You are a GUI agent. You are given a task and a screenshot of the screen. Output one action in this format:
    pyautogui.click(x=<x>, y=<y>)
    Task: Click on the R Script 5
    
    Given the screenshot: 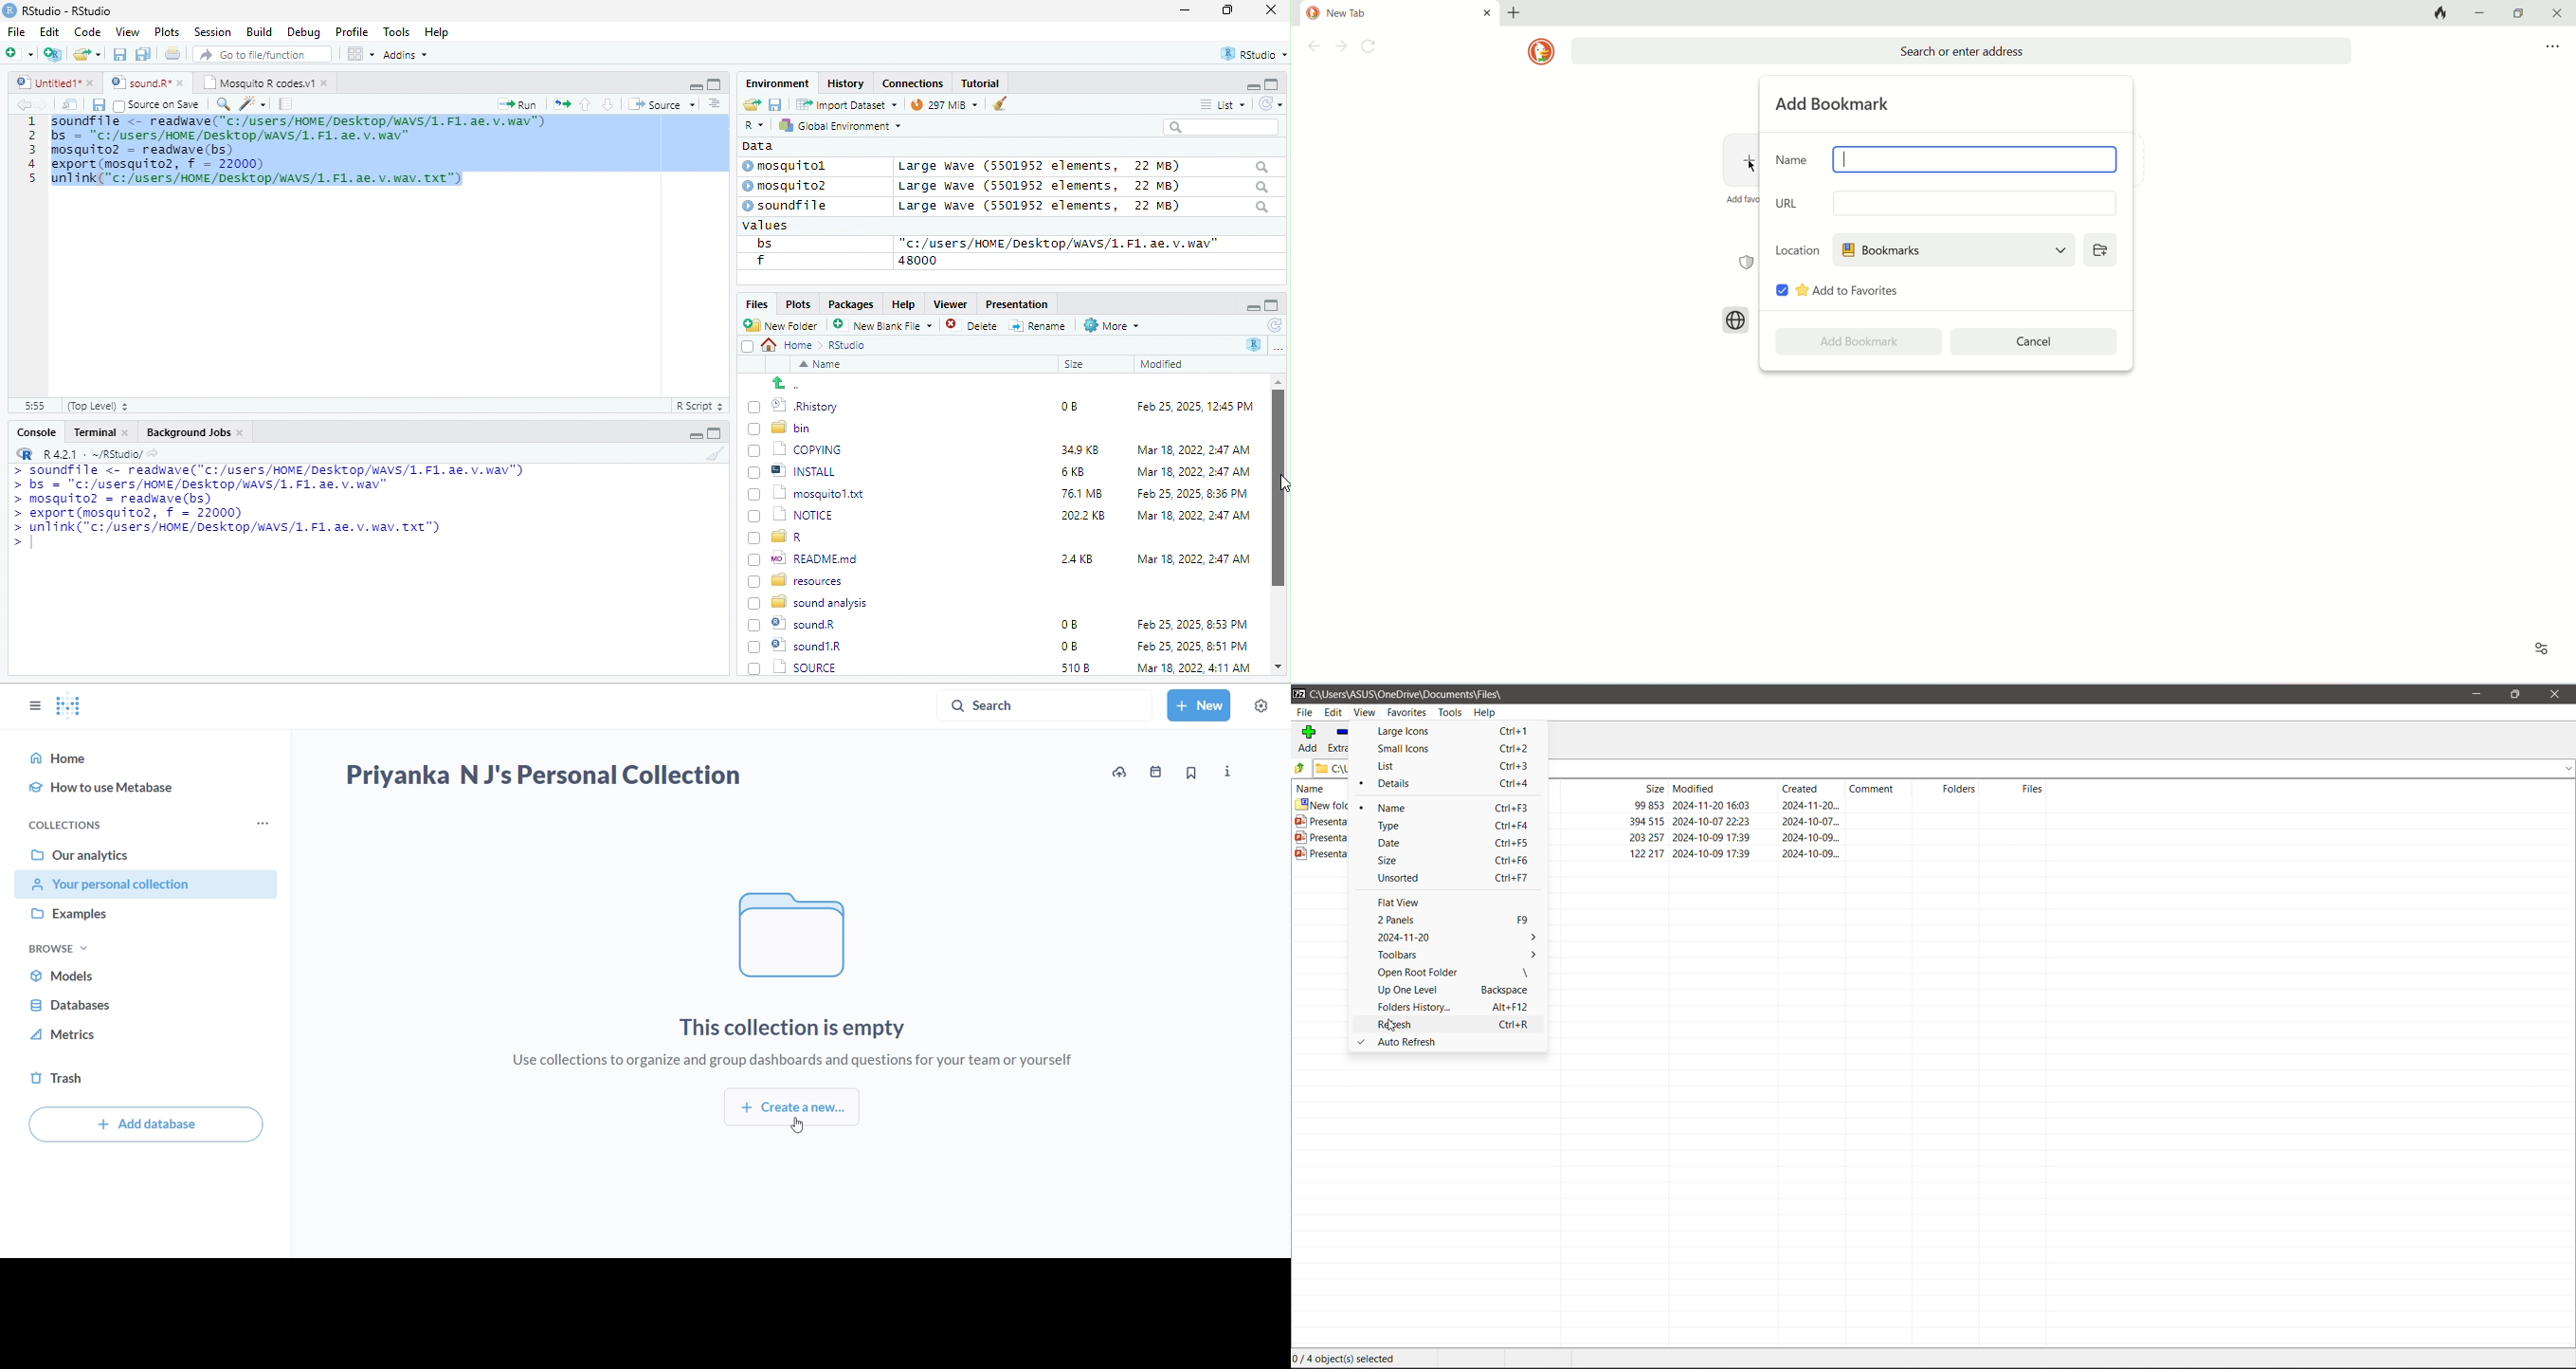 What is the action you would take?
    pyautogui.click(x=700, y=406)
    